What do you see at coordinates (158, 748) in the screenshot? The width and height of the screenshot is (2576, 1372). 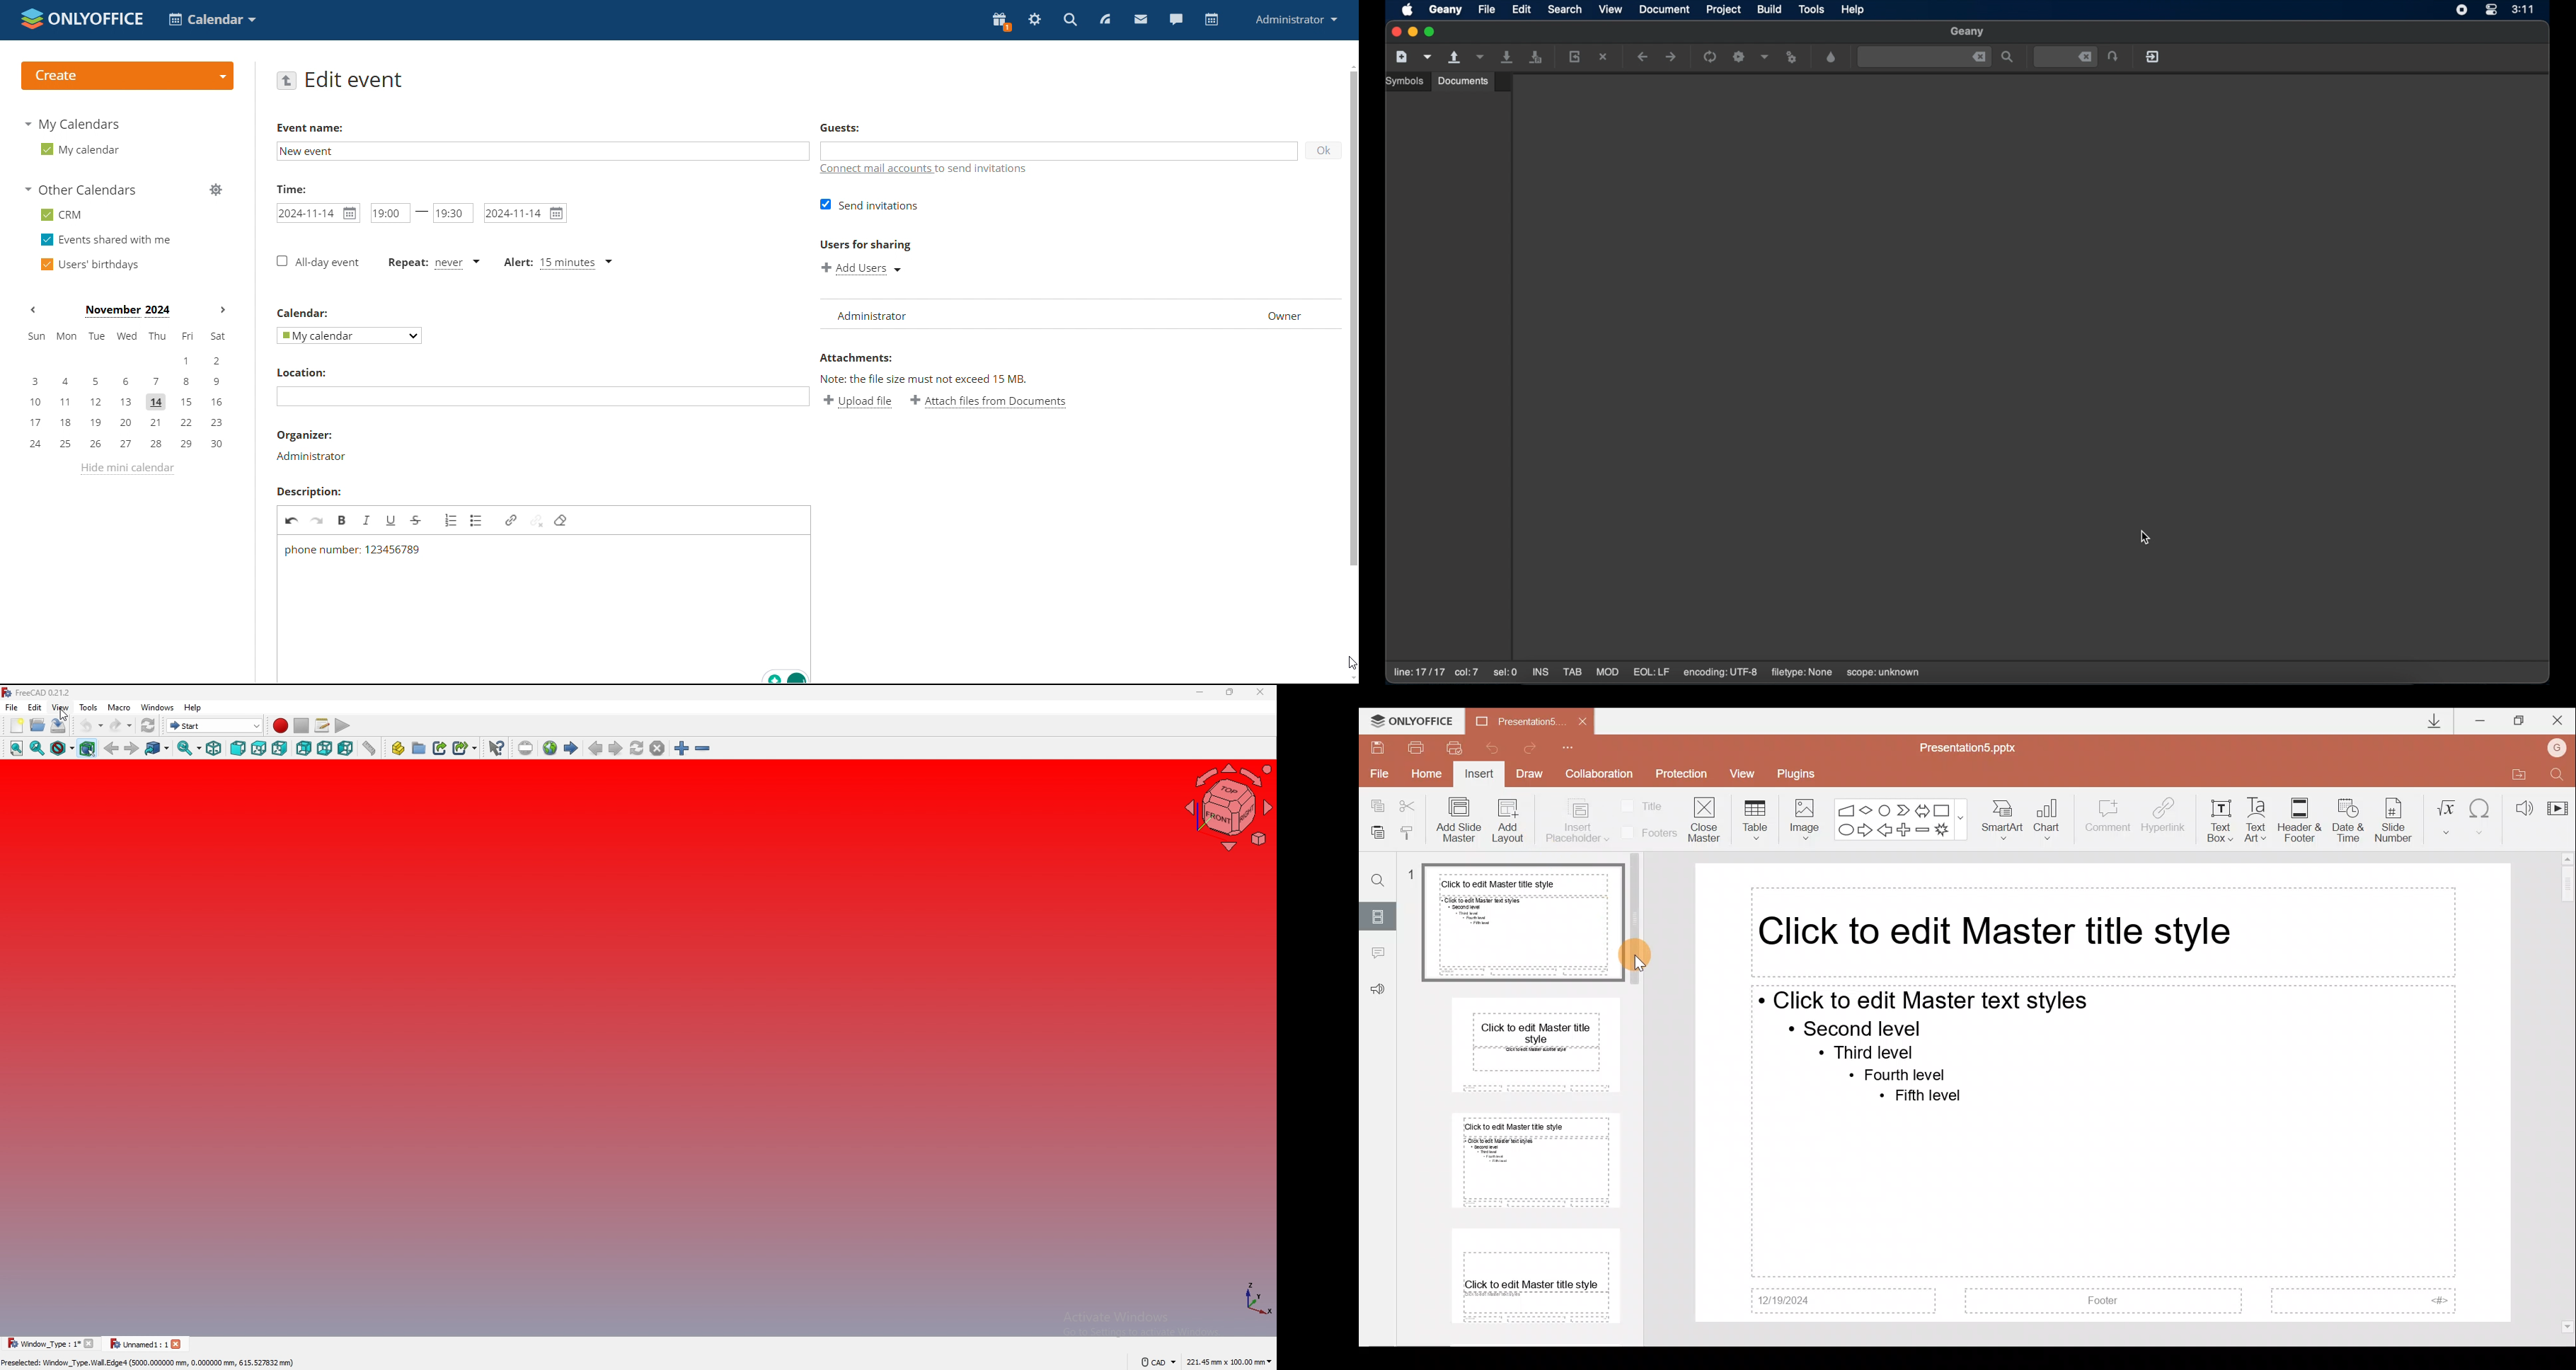 I see `go to linked object` at bounding box center [158, 748].